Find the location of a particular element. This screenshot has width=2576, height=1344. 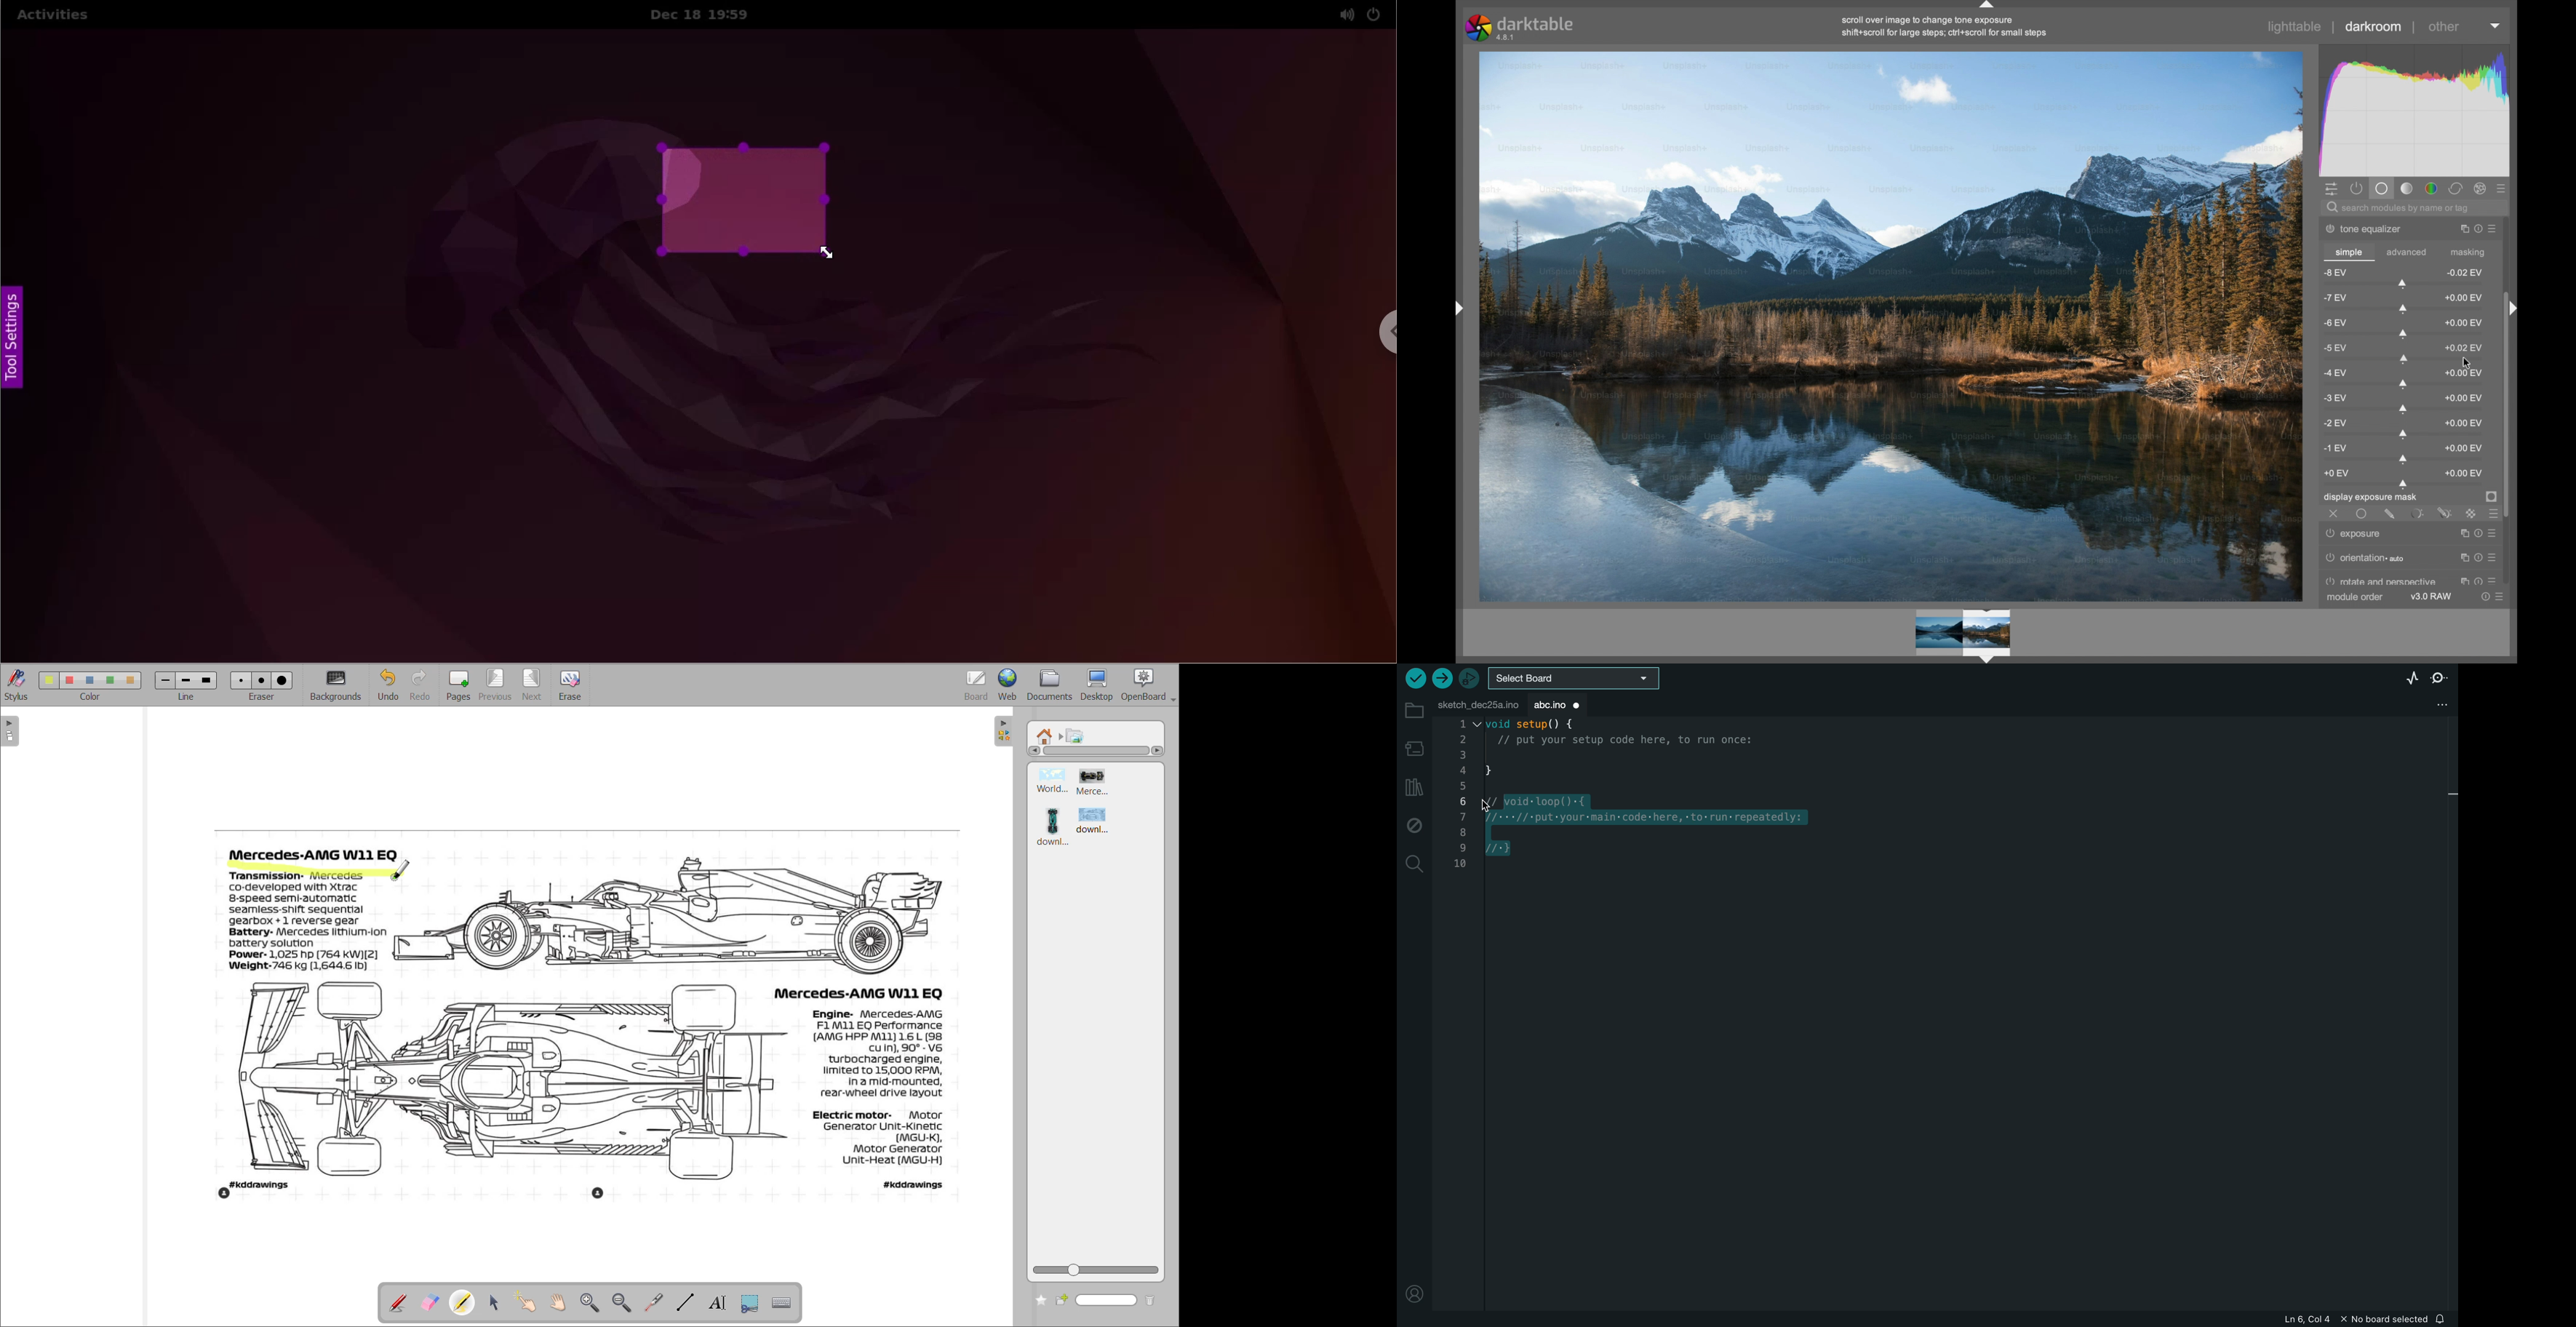

dropdown  is located at coordinates (2497, 25).